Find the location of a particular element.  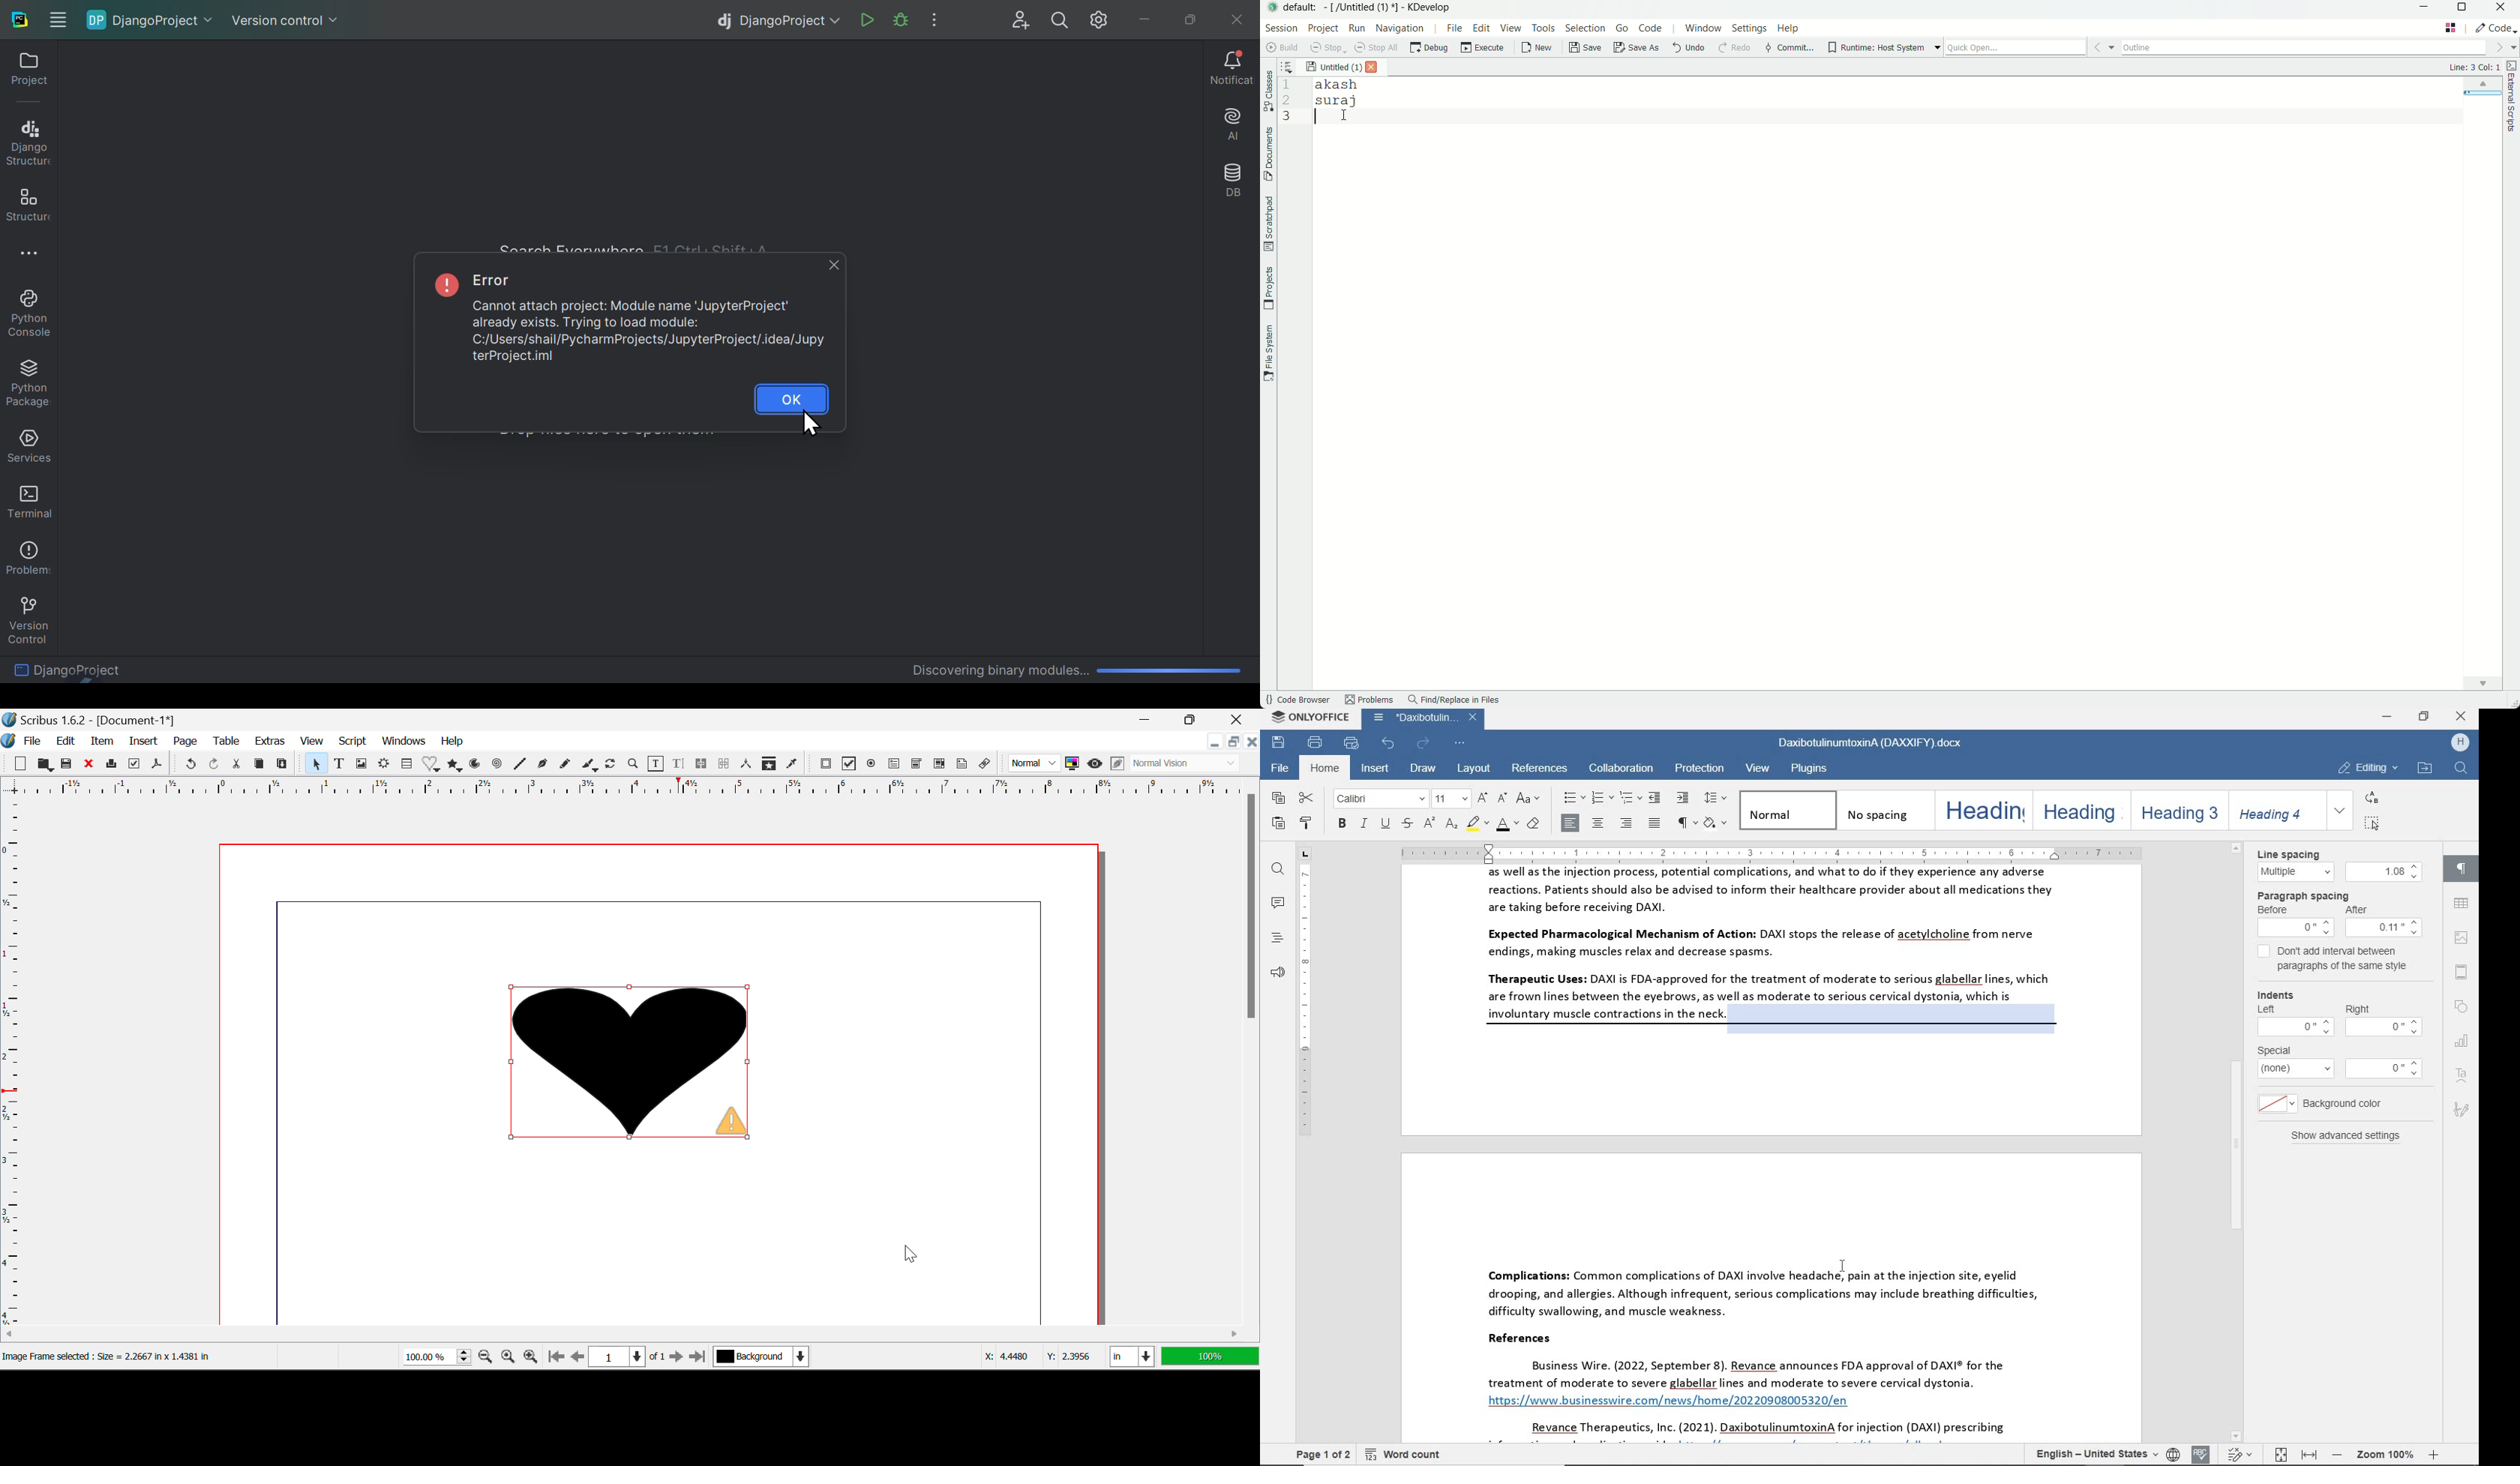

Next is located at coordinates (677, 1358).